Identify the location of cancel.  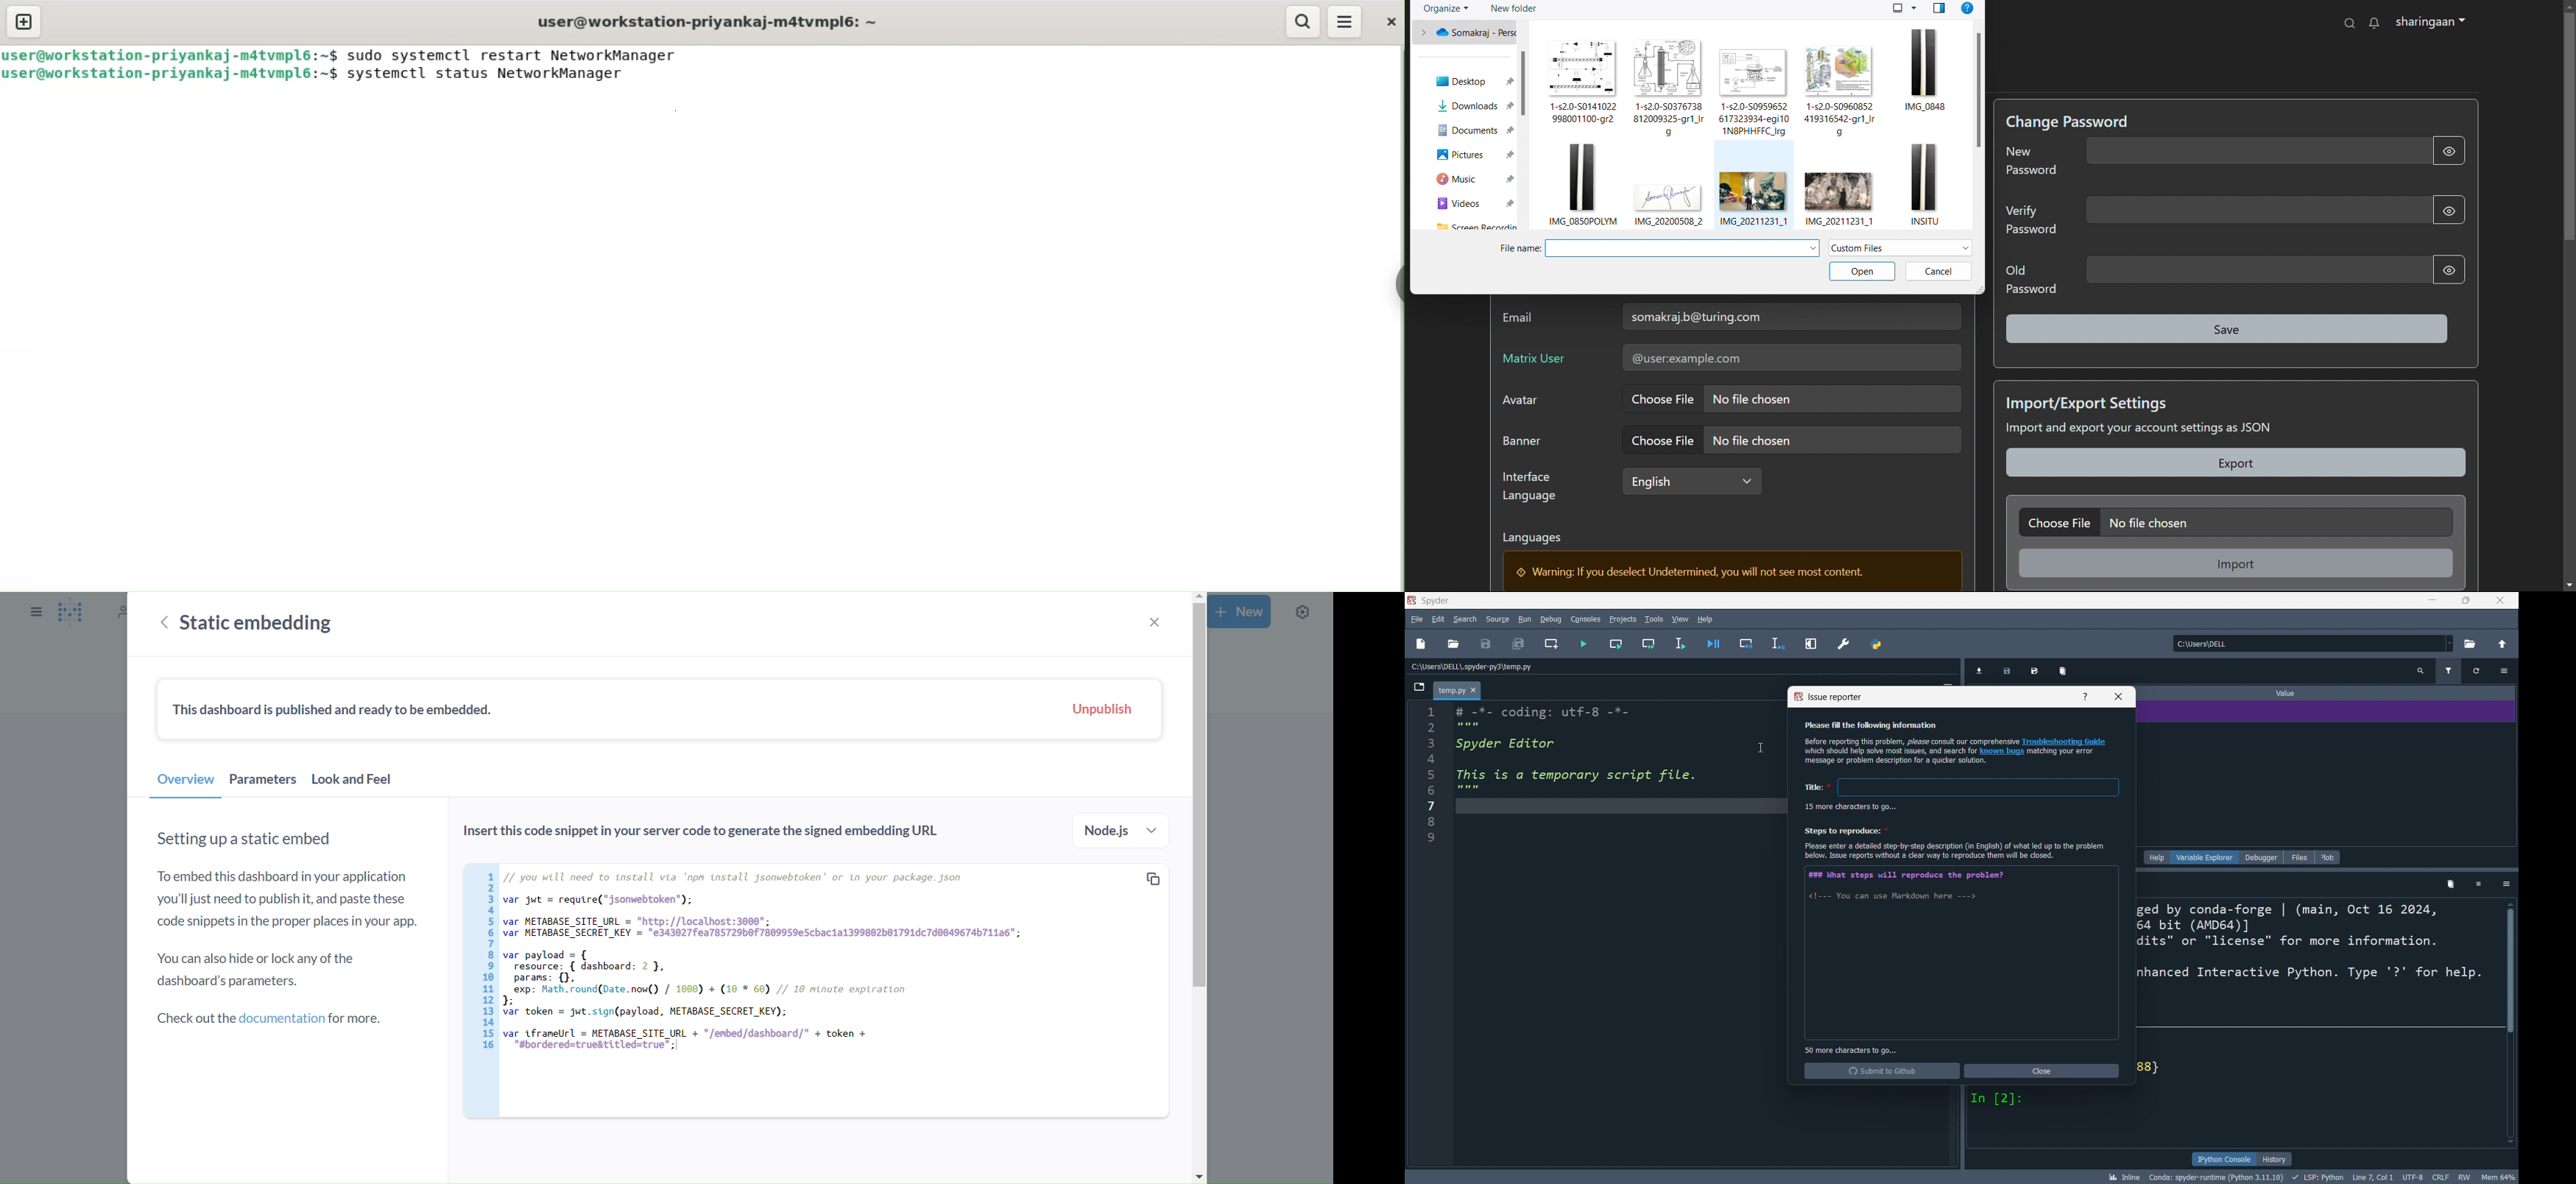
(1938, 271).